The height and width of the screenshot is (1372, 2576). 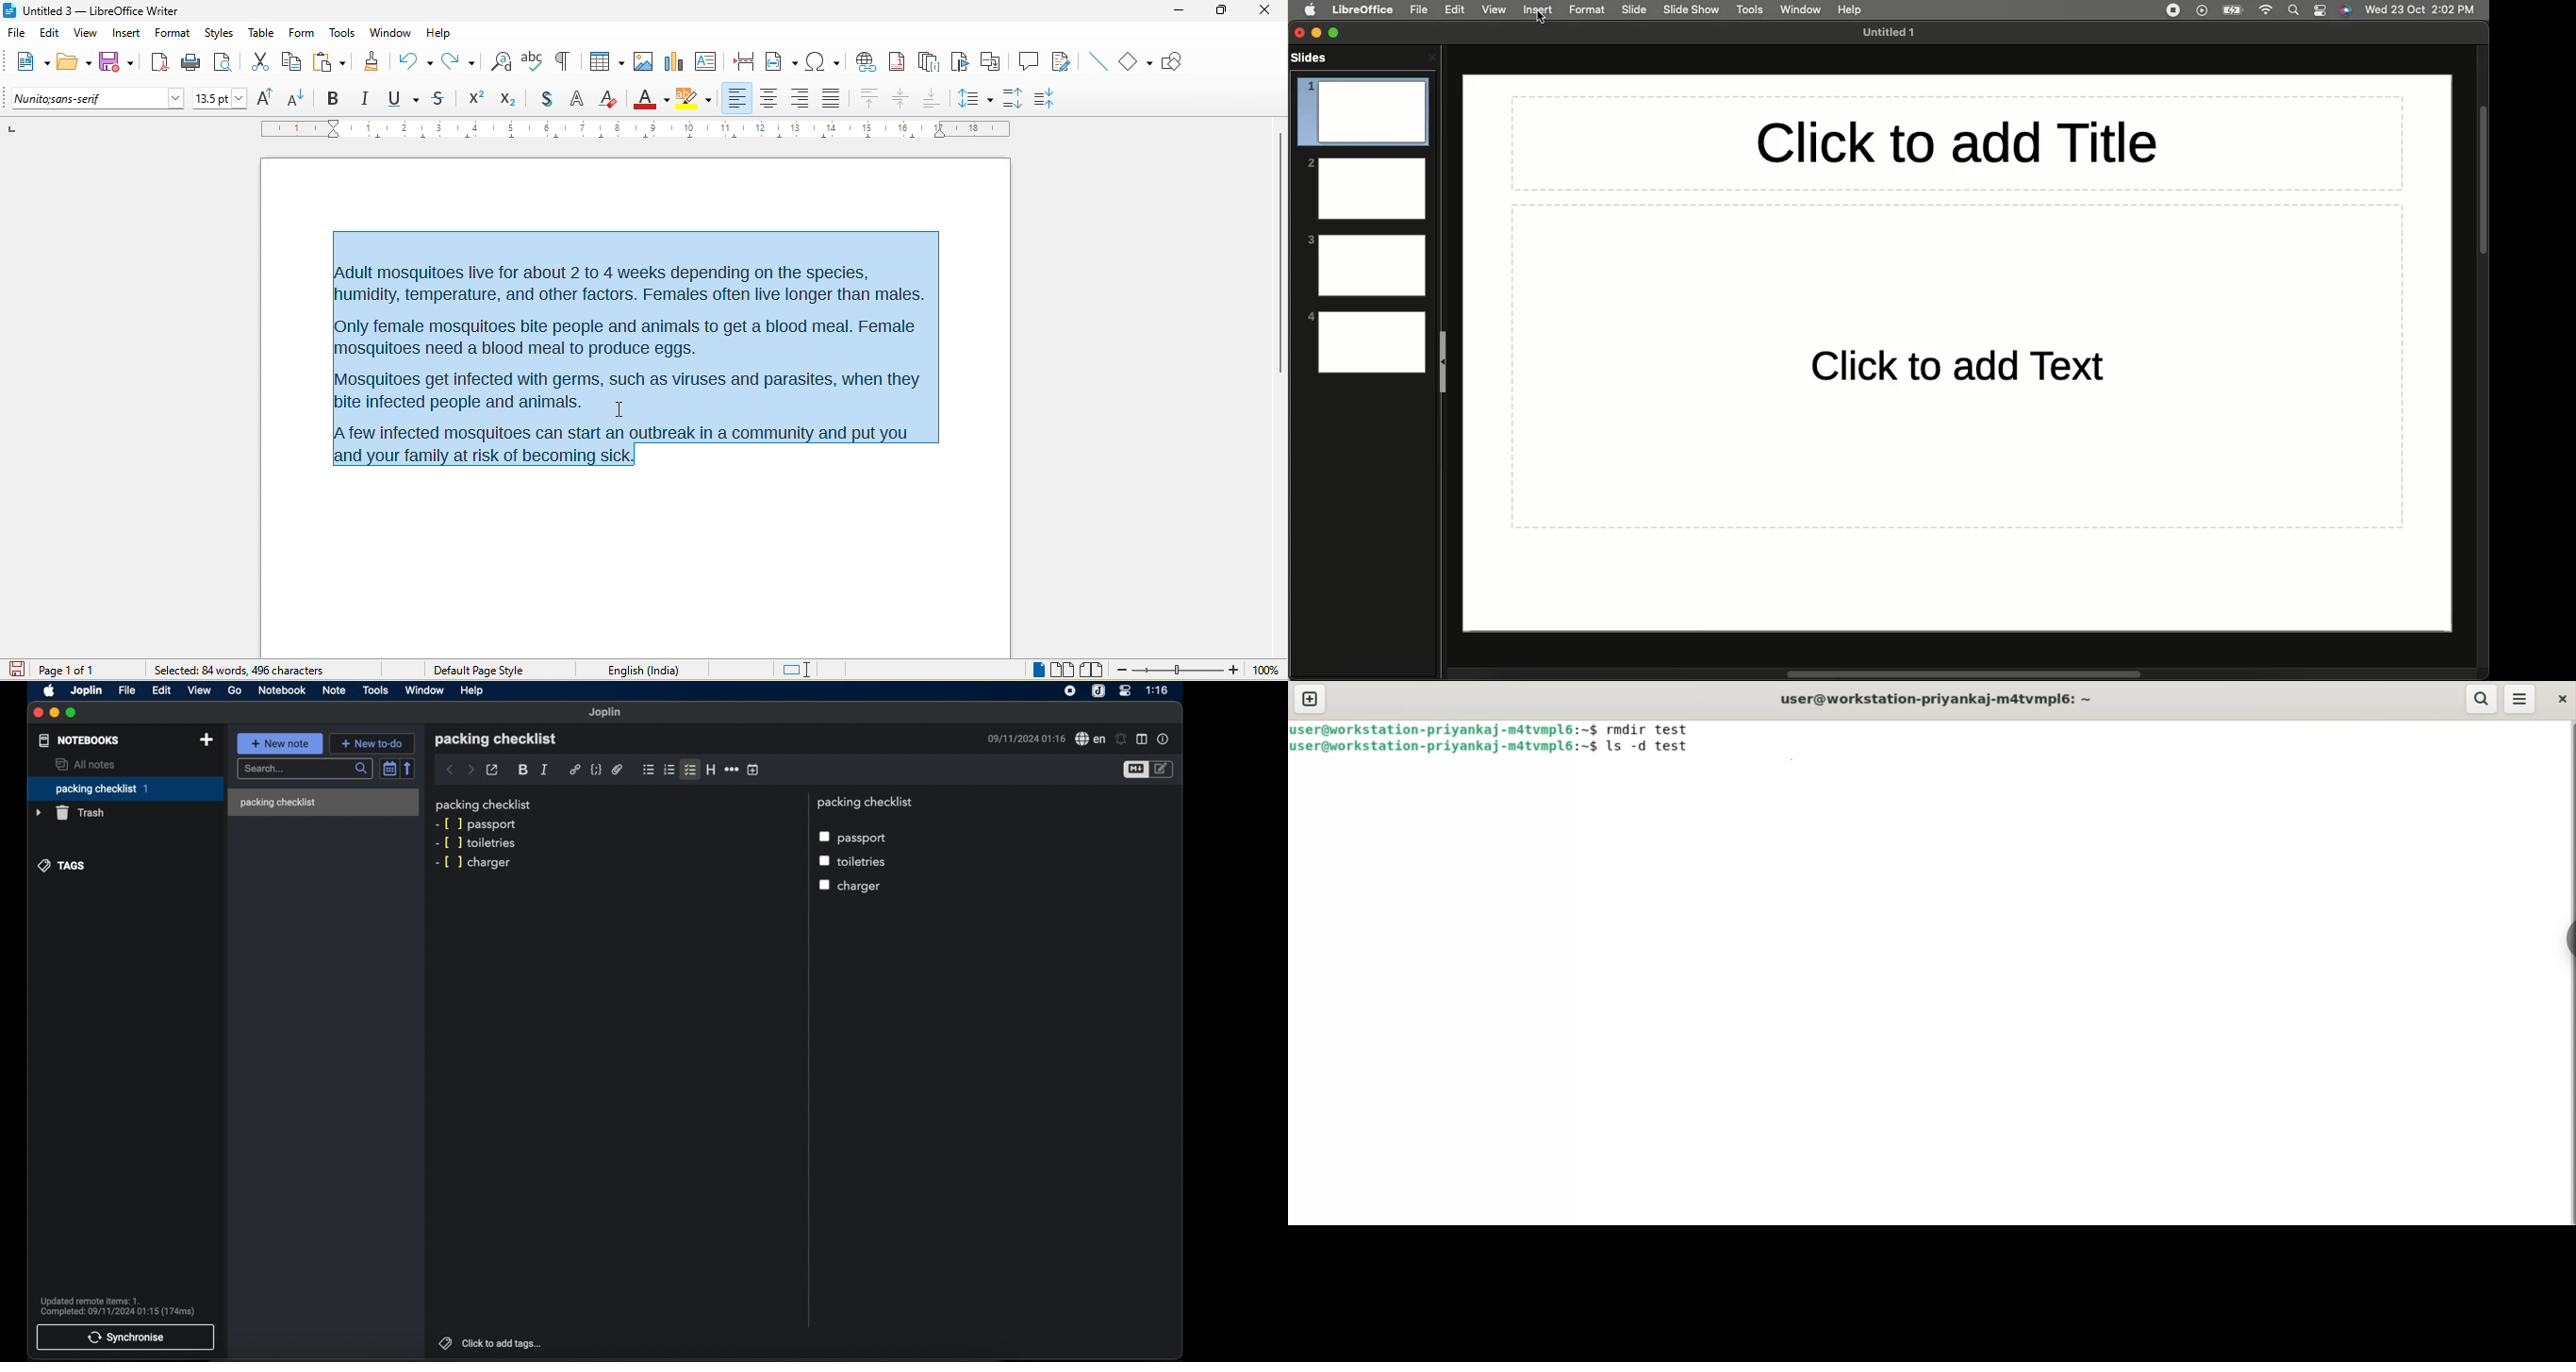 What do you see at coordinates (495, 843) in the screenshot?
I see `toiletries` at bounding box center [495, 843].